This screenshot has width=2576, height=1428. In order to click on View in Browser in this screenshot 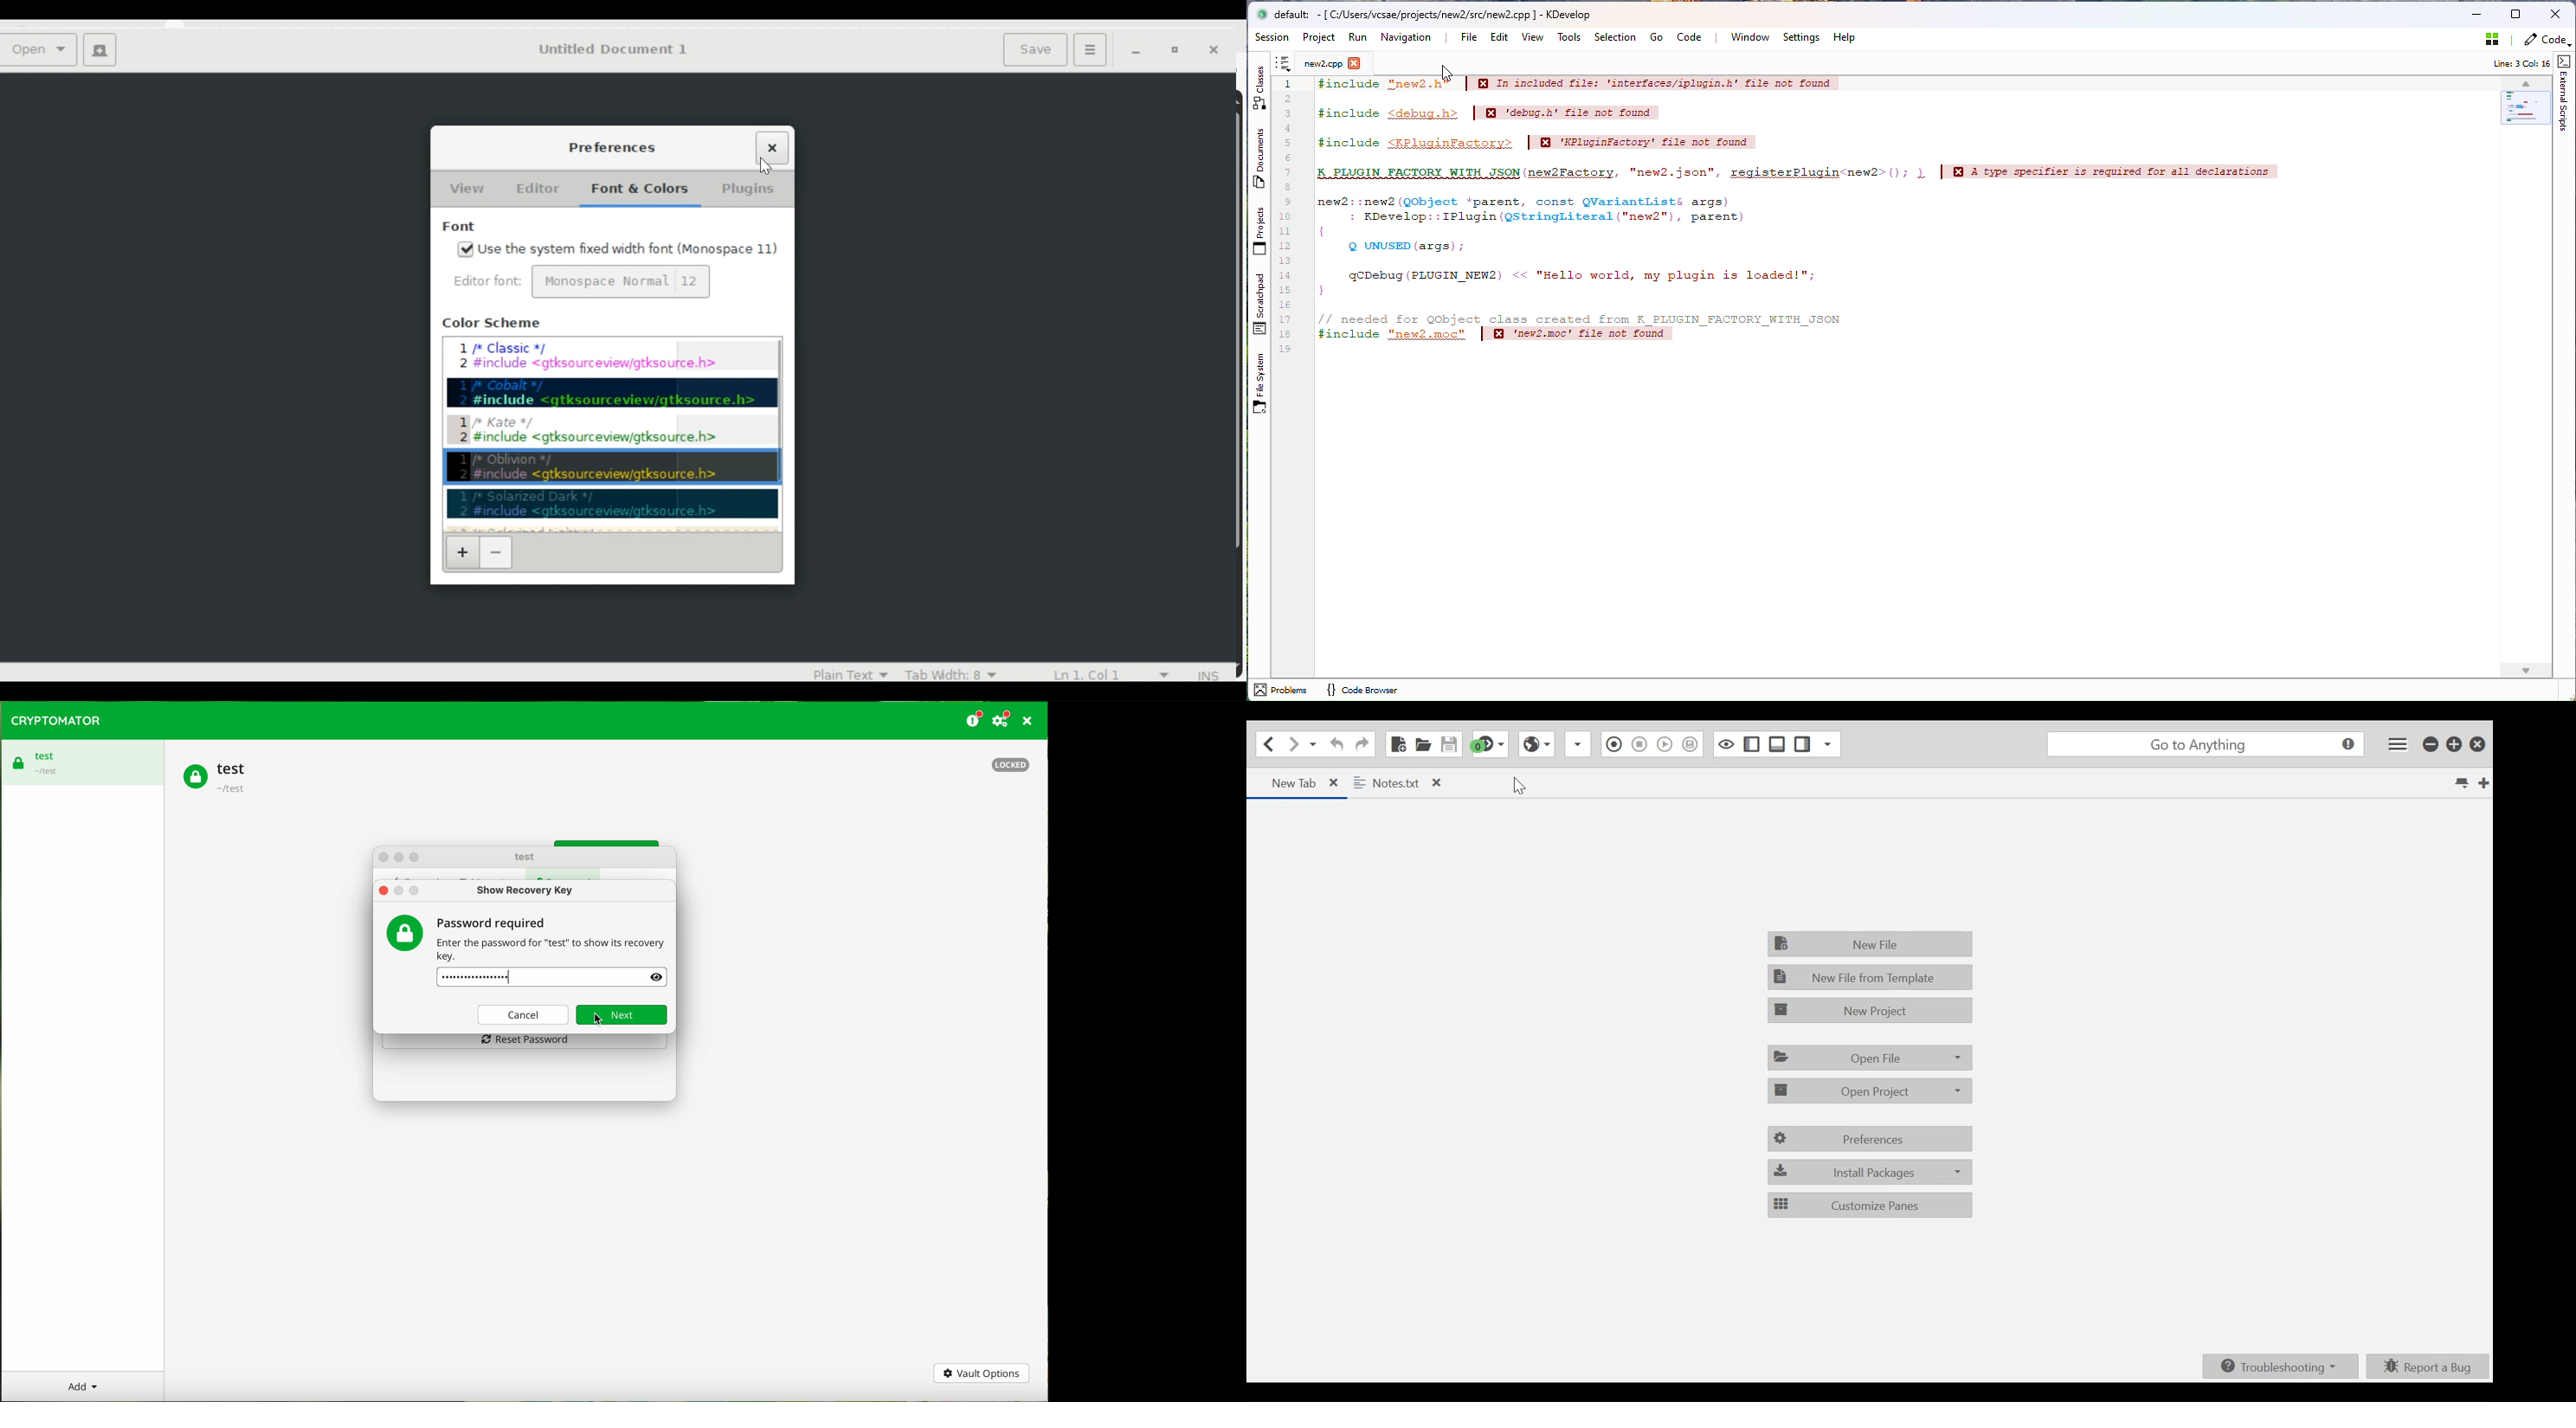, I will do `click(1537, 745)`.